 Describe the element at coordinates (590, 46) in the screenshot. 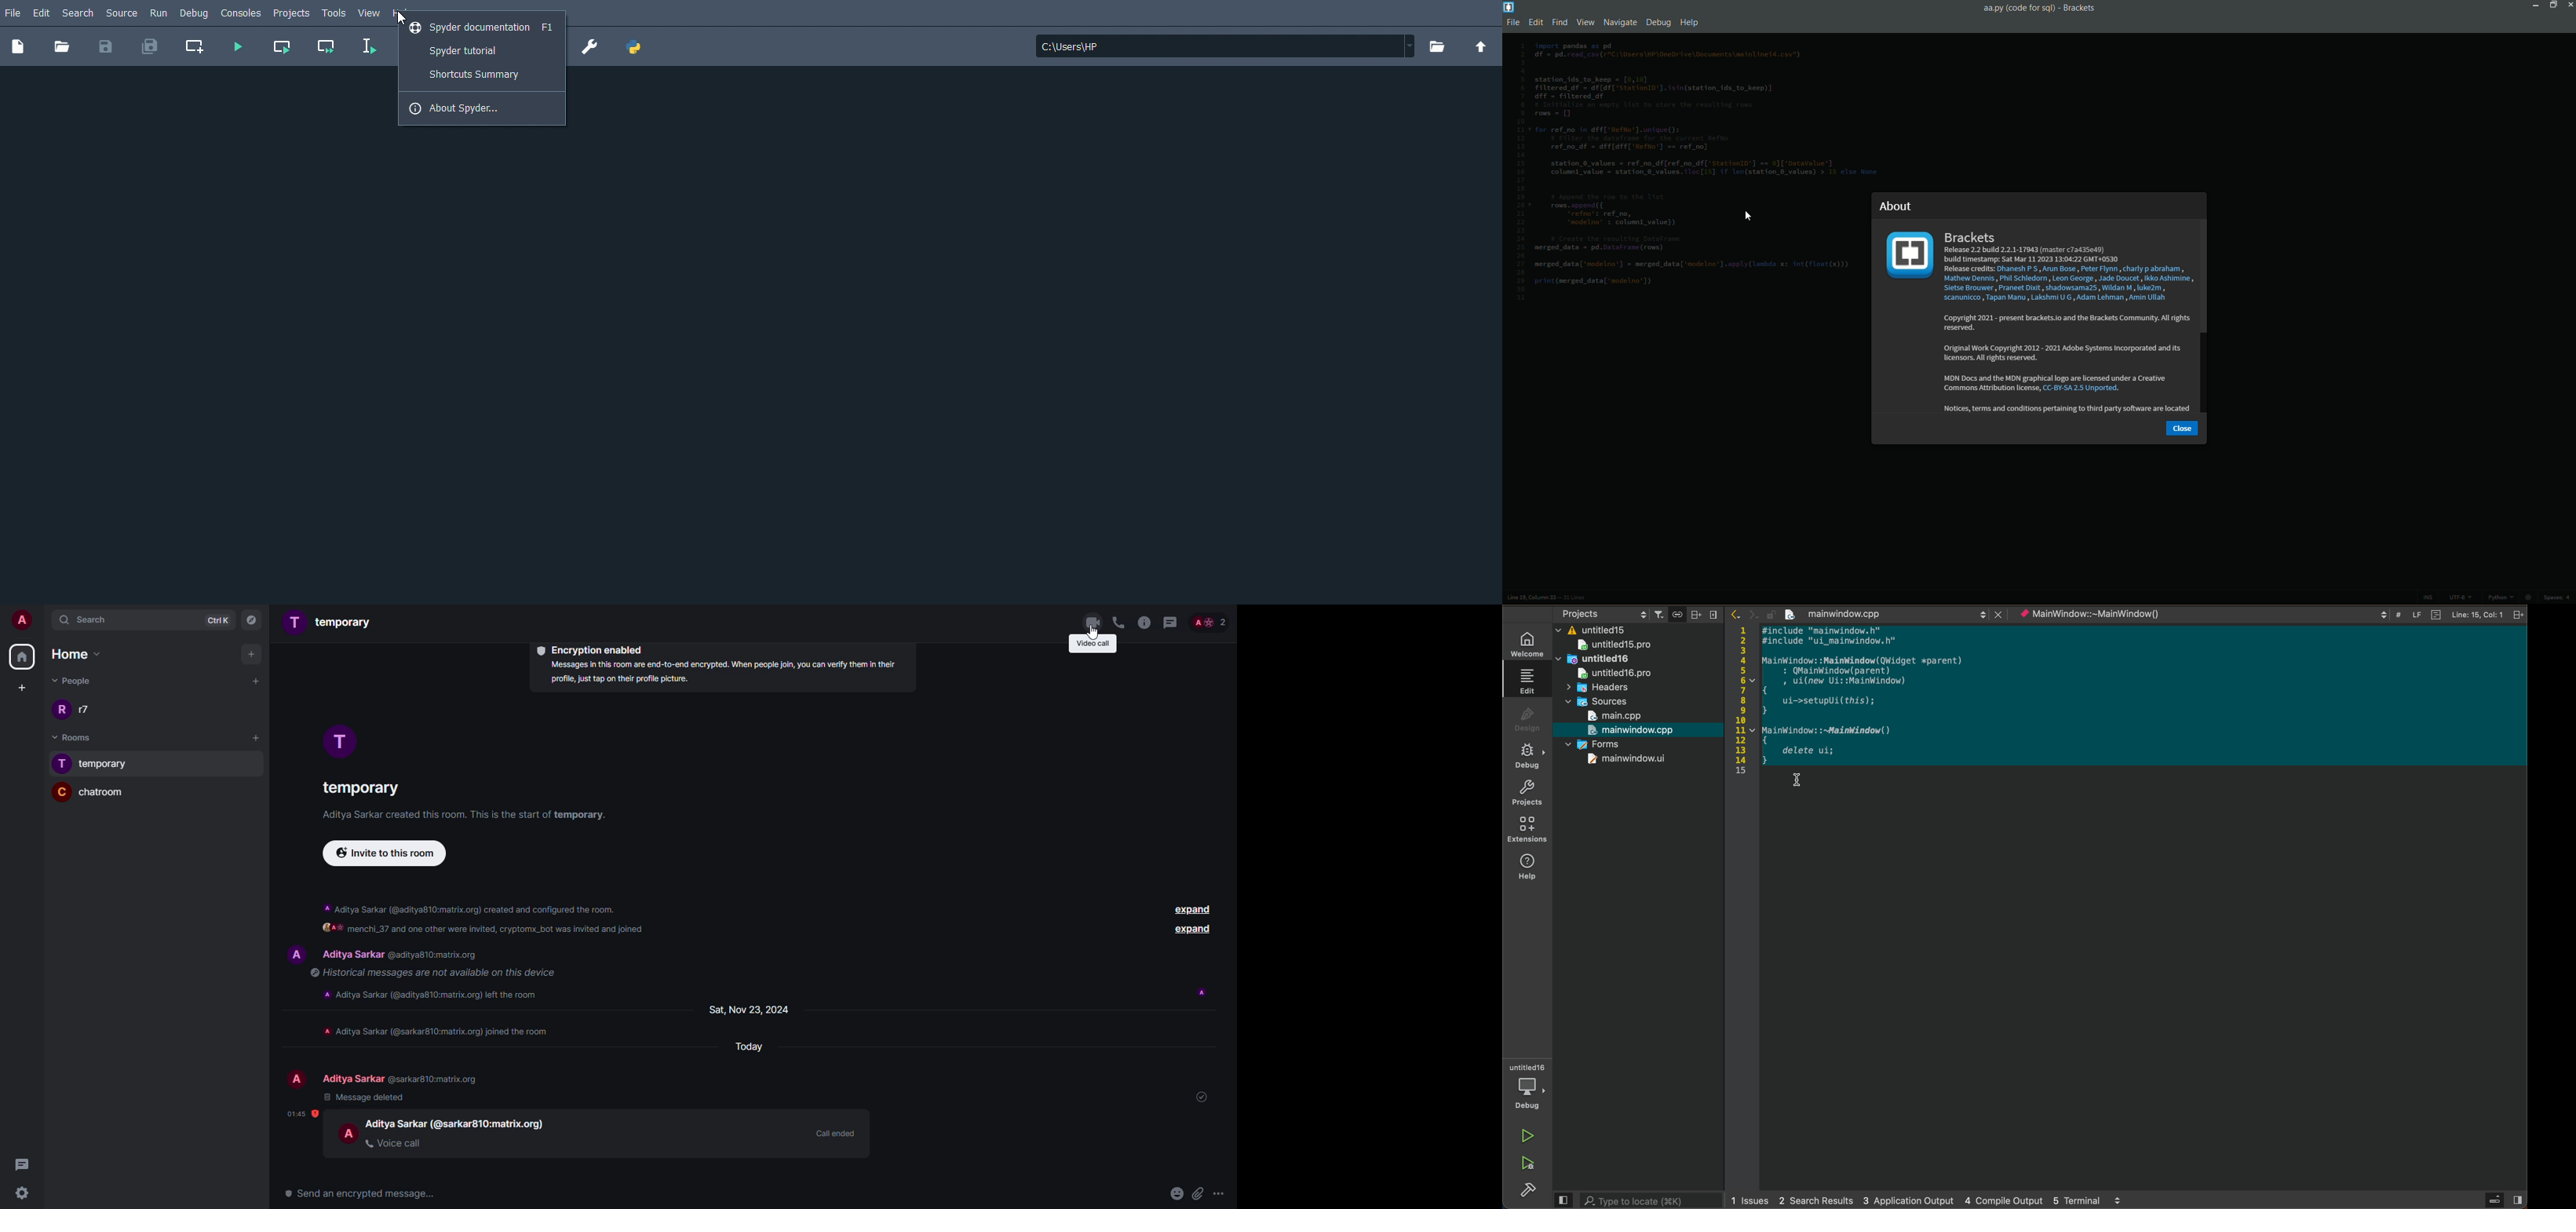

I see `Preferences` at that location.